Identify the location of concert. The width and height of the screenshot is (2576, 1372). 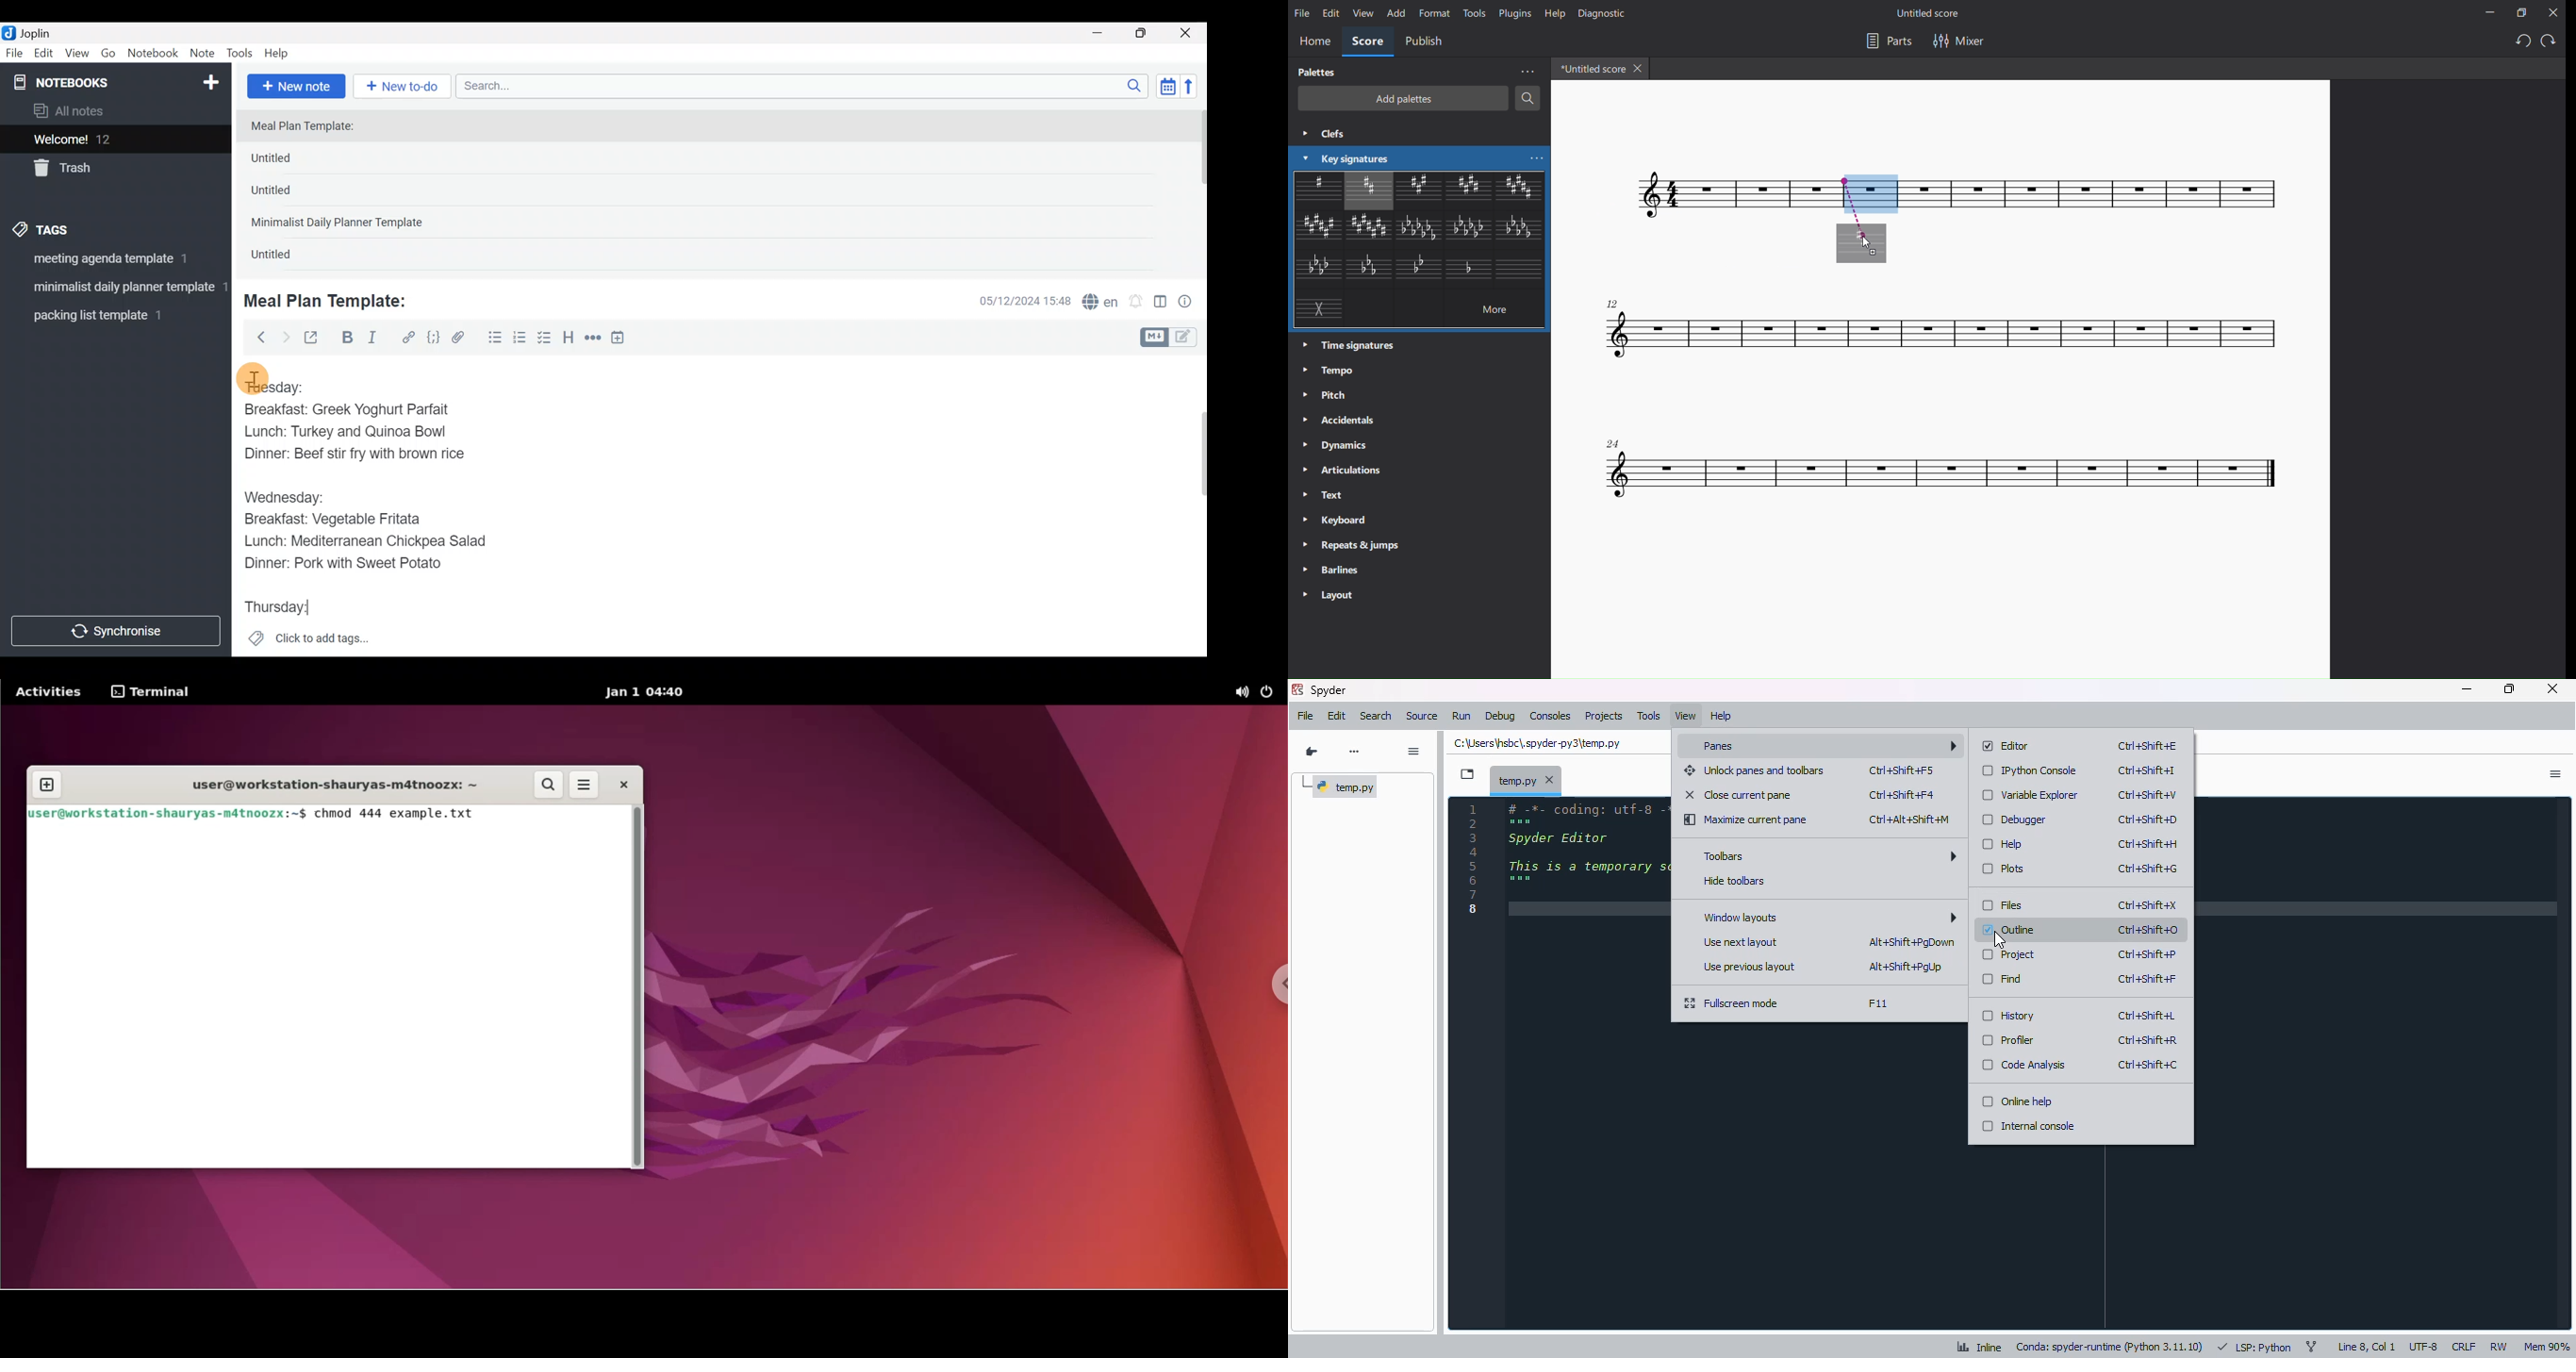
(1942, 475).